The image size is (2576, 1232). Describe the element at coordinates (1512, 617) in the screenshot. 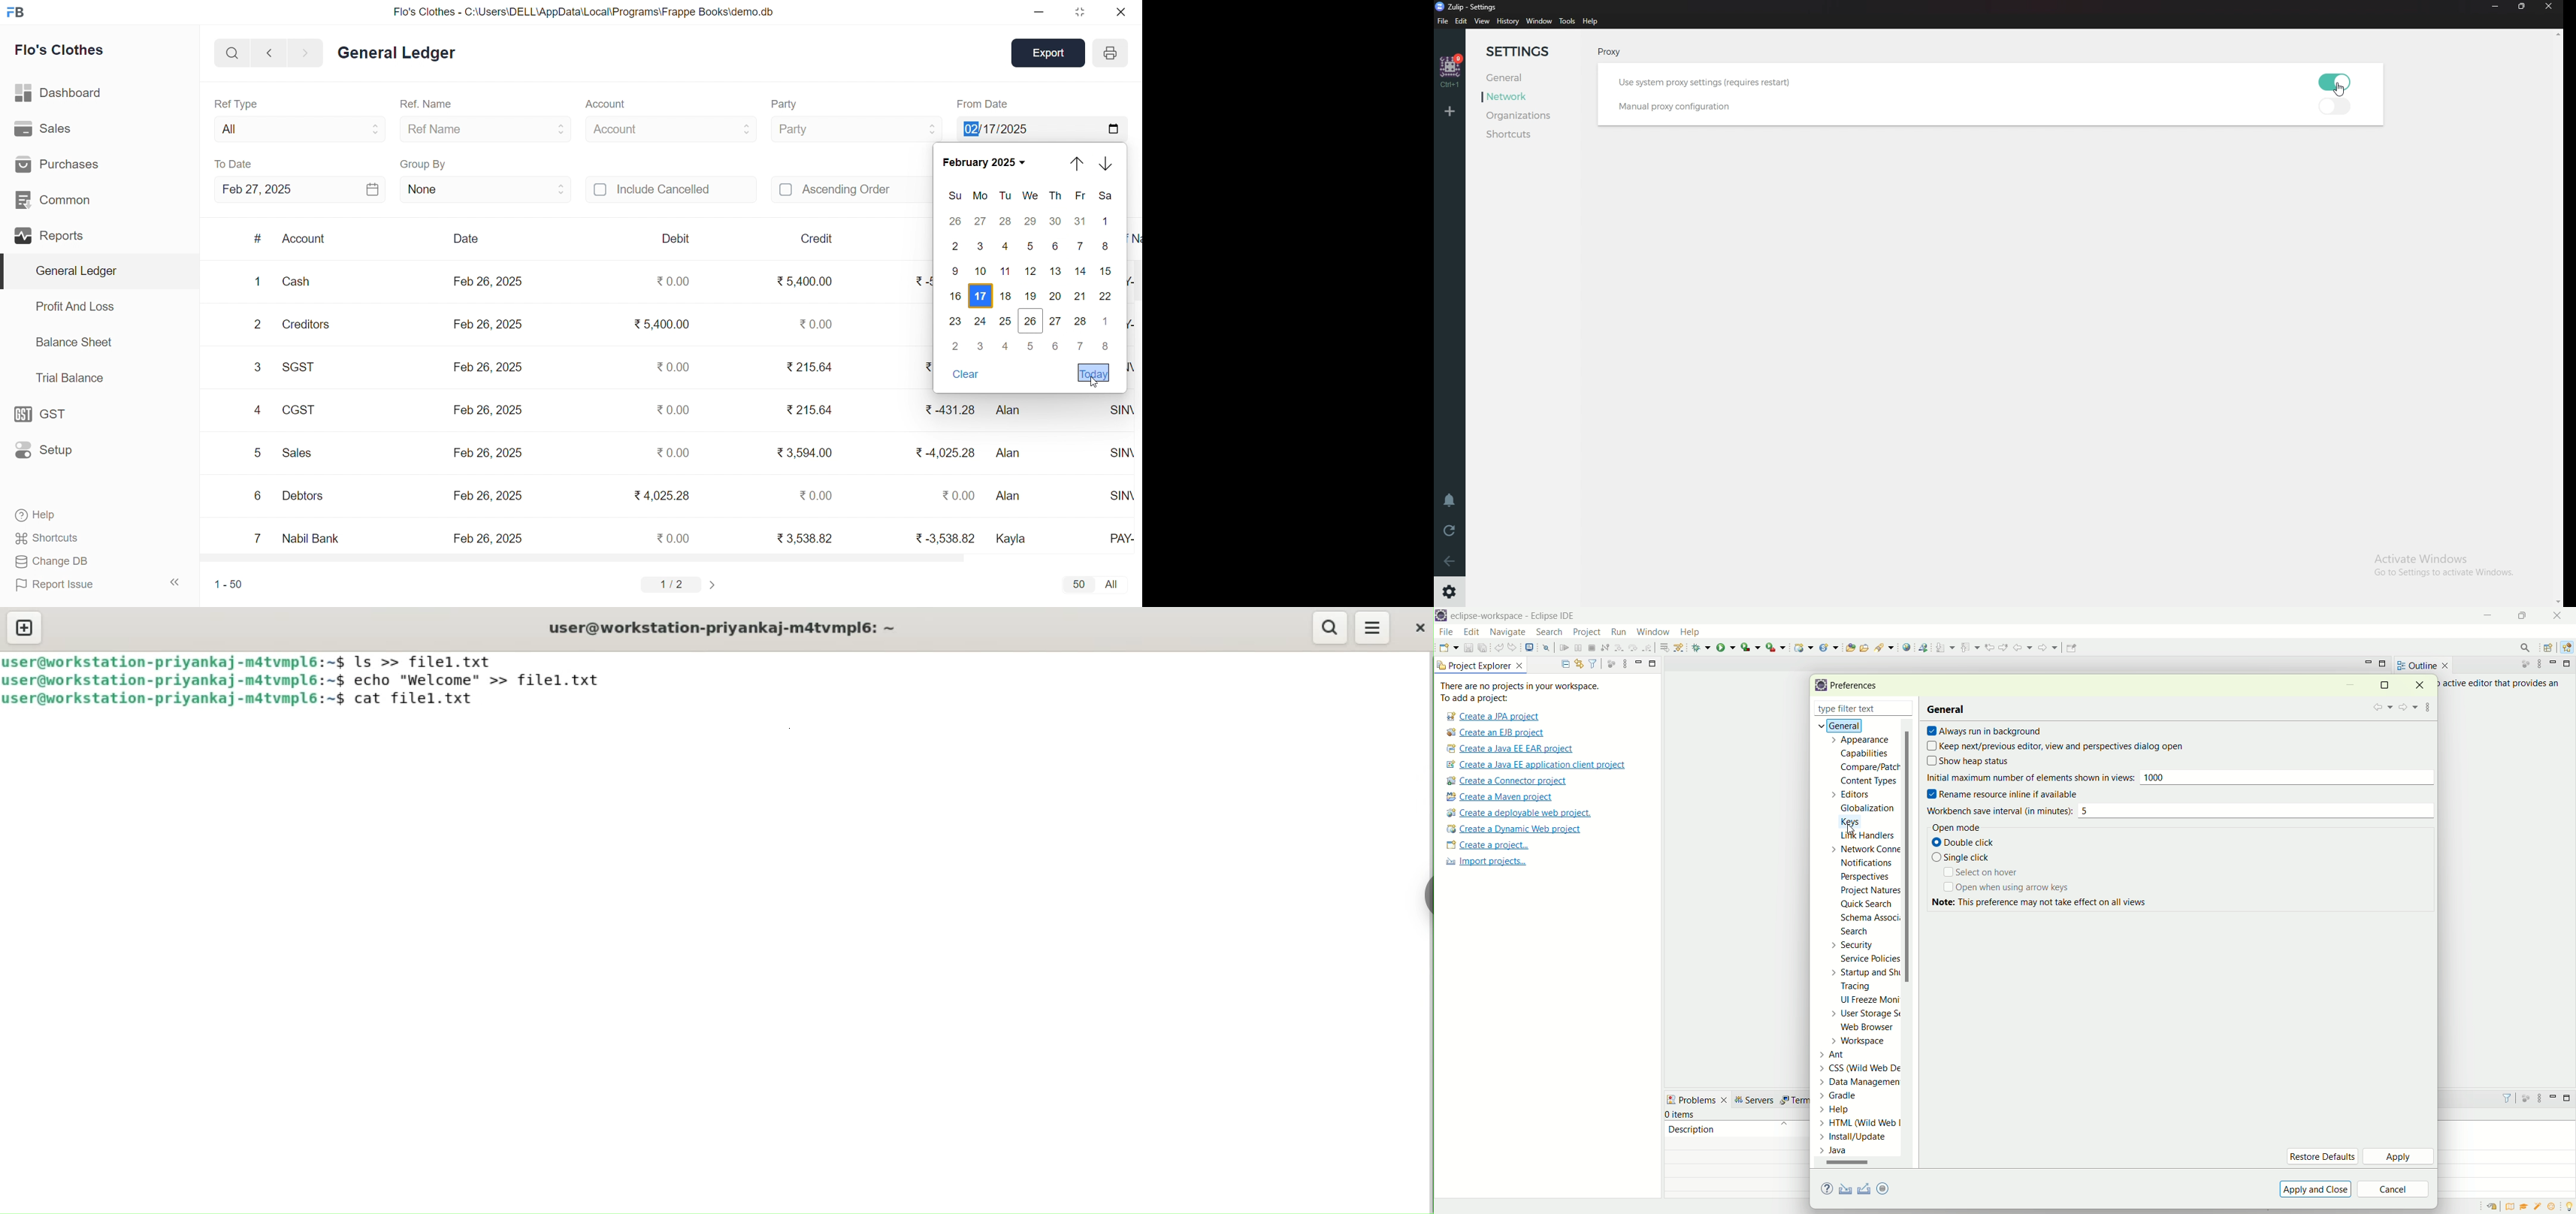

I see `eclipse-workspace-Eclipse IDE` at that location.